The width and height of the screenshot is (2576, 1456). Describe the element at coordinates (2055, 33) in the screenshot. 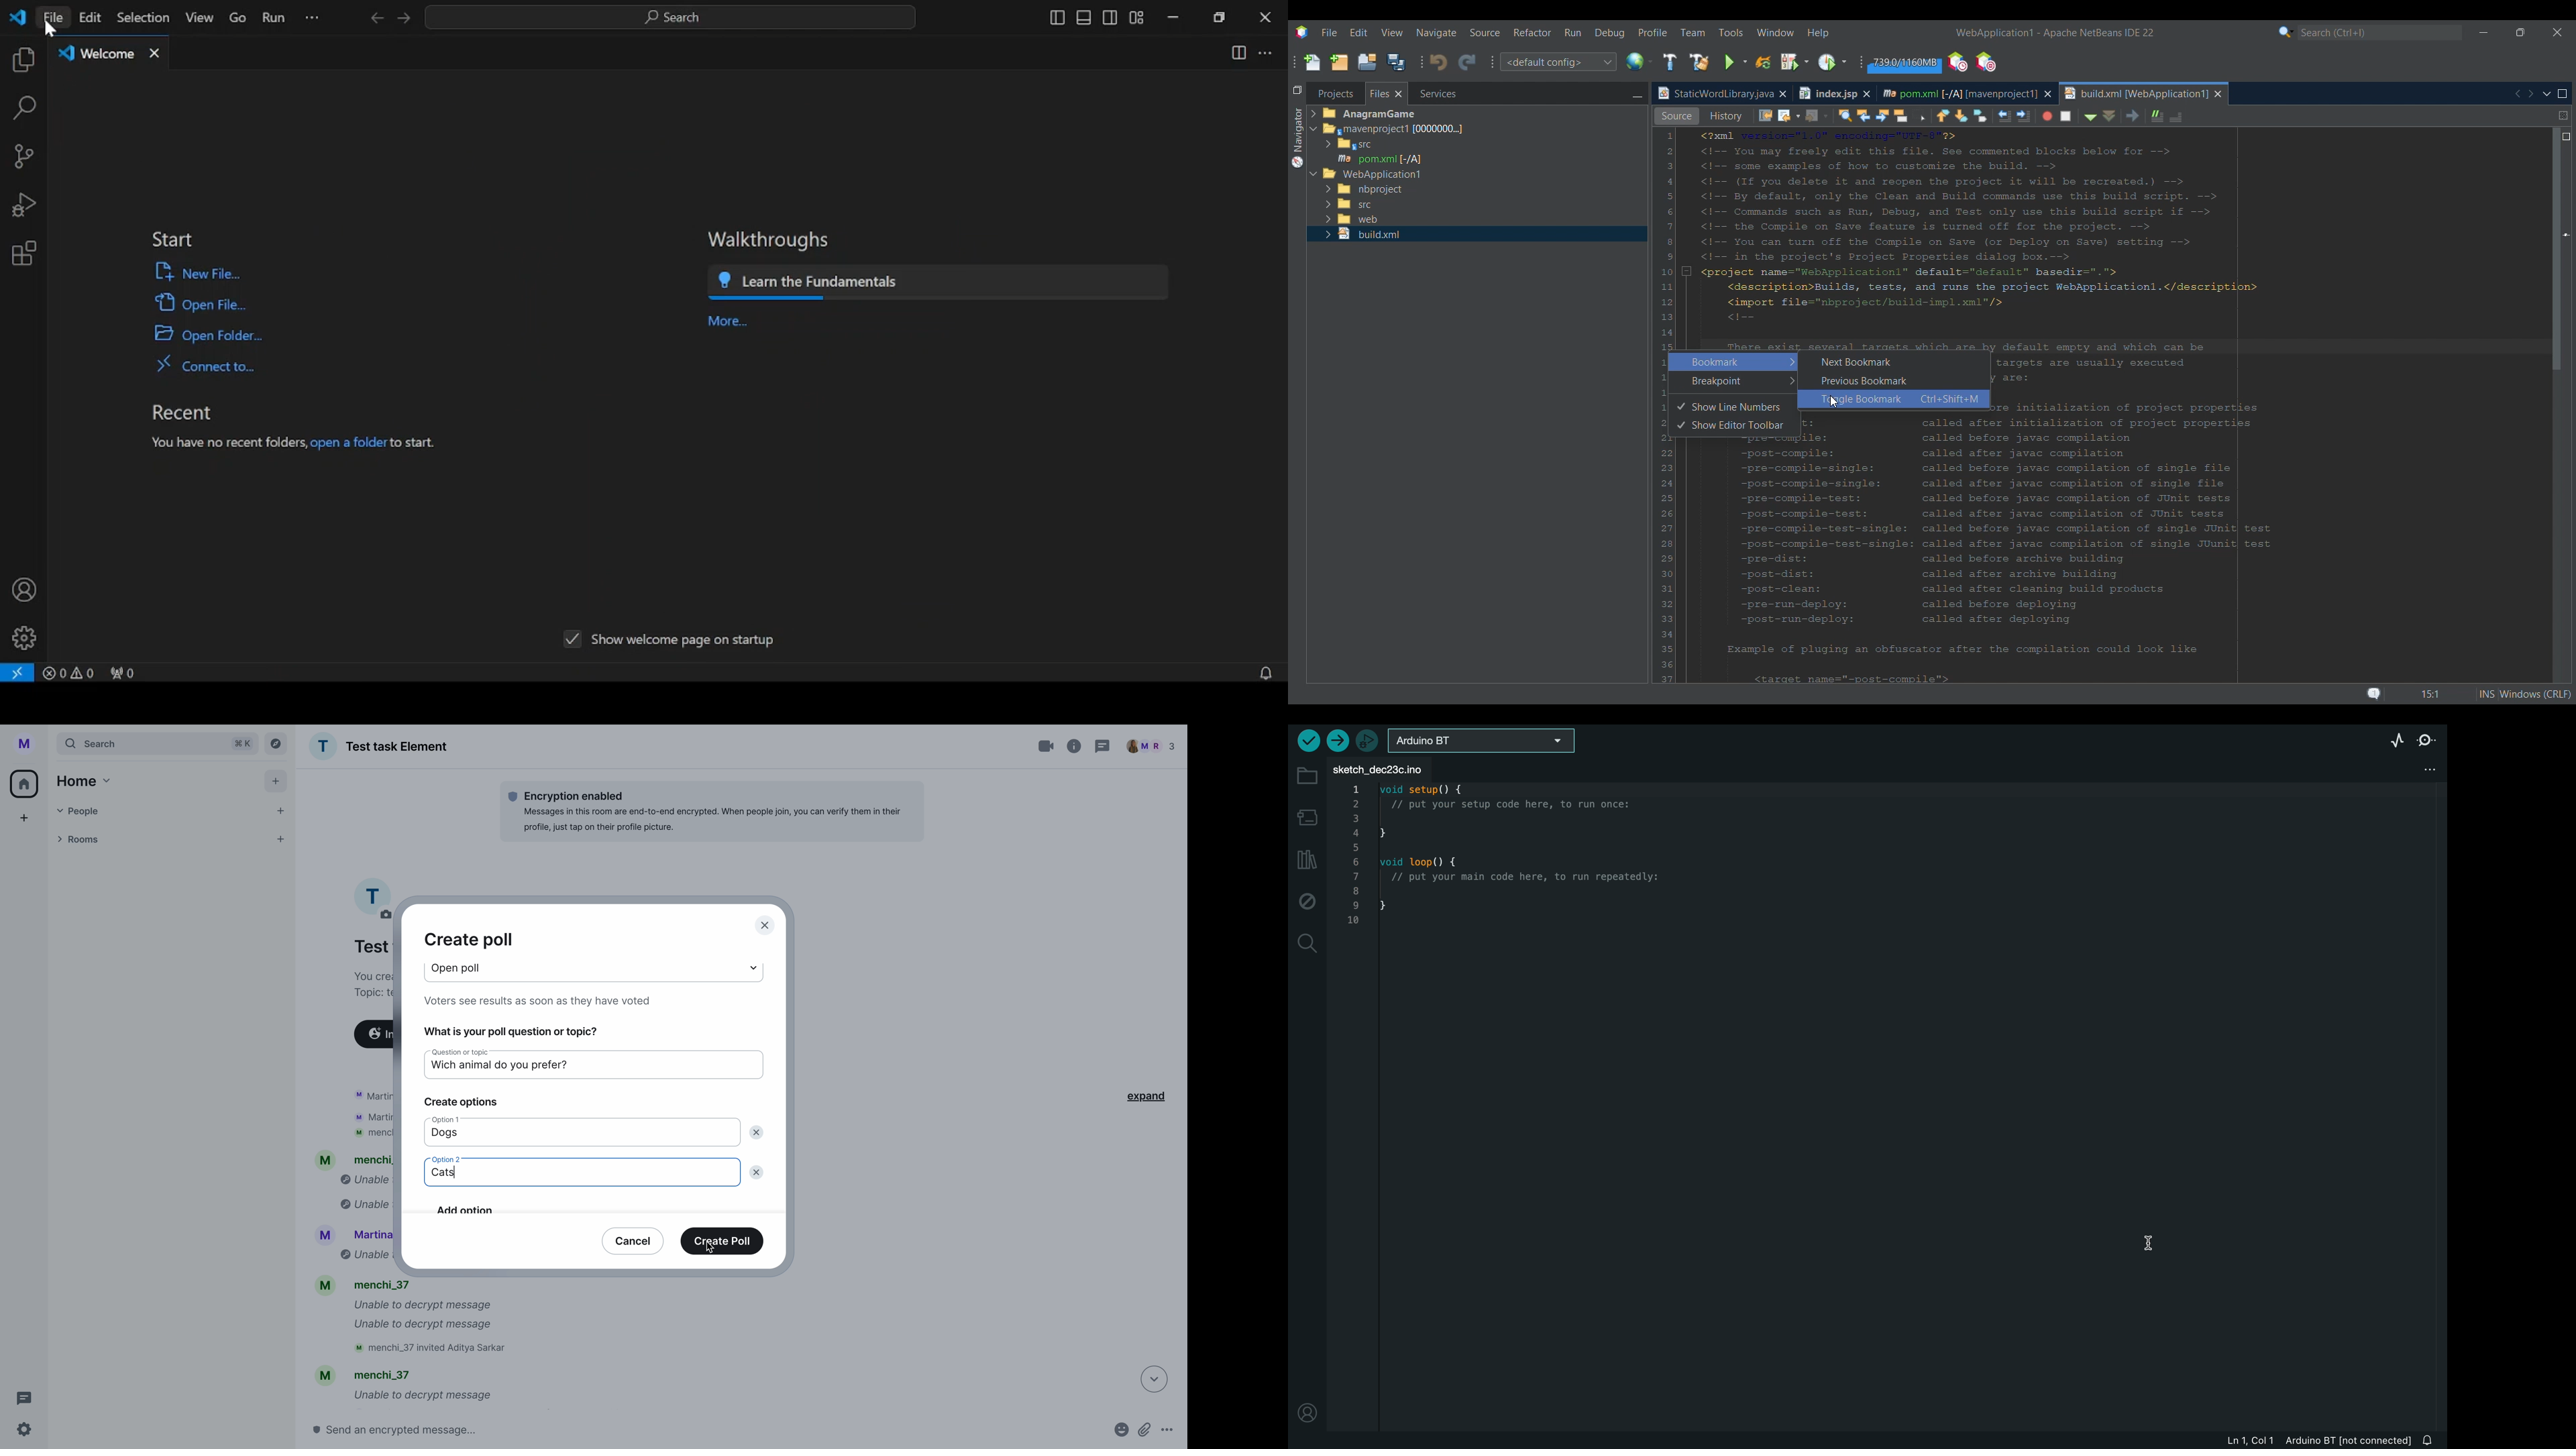

I see `Project name added` at that location.